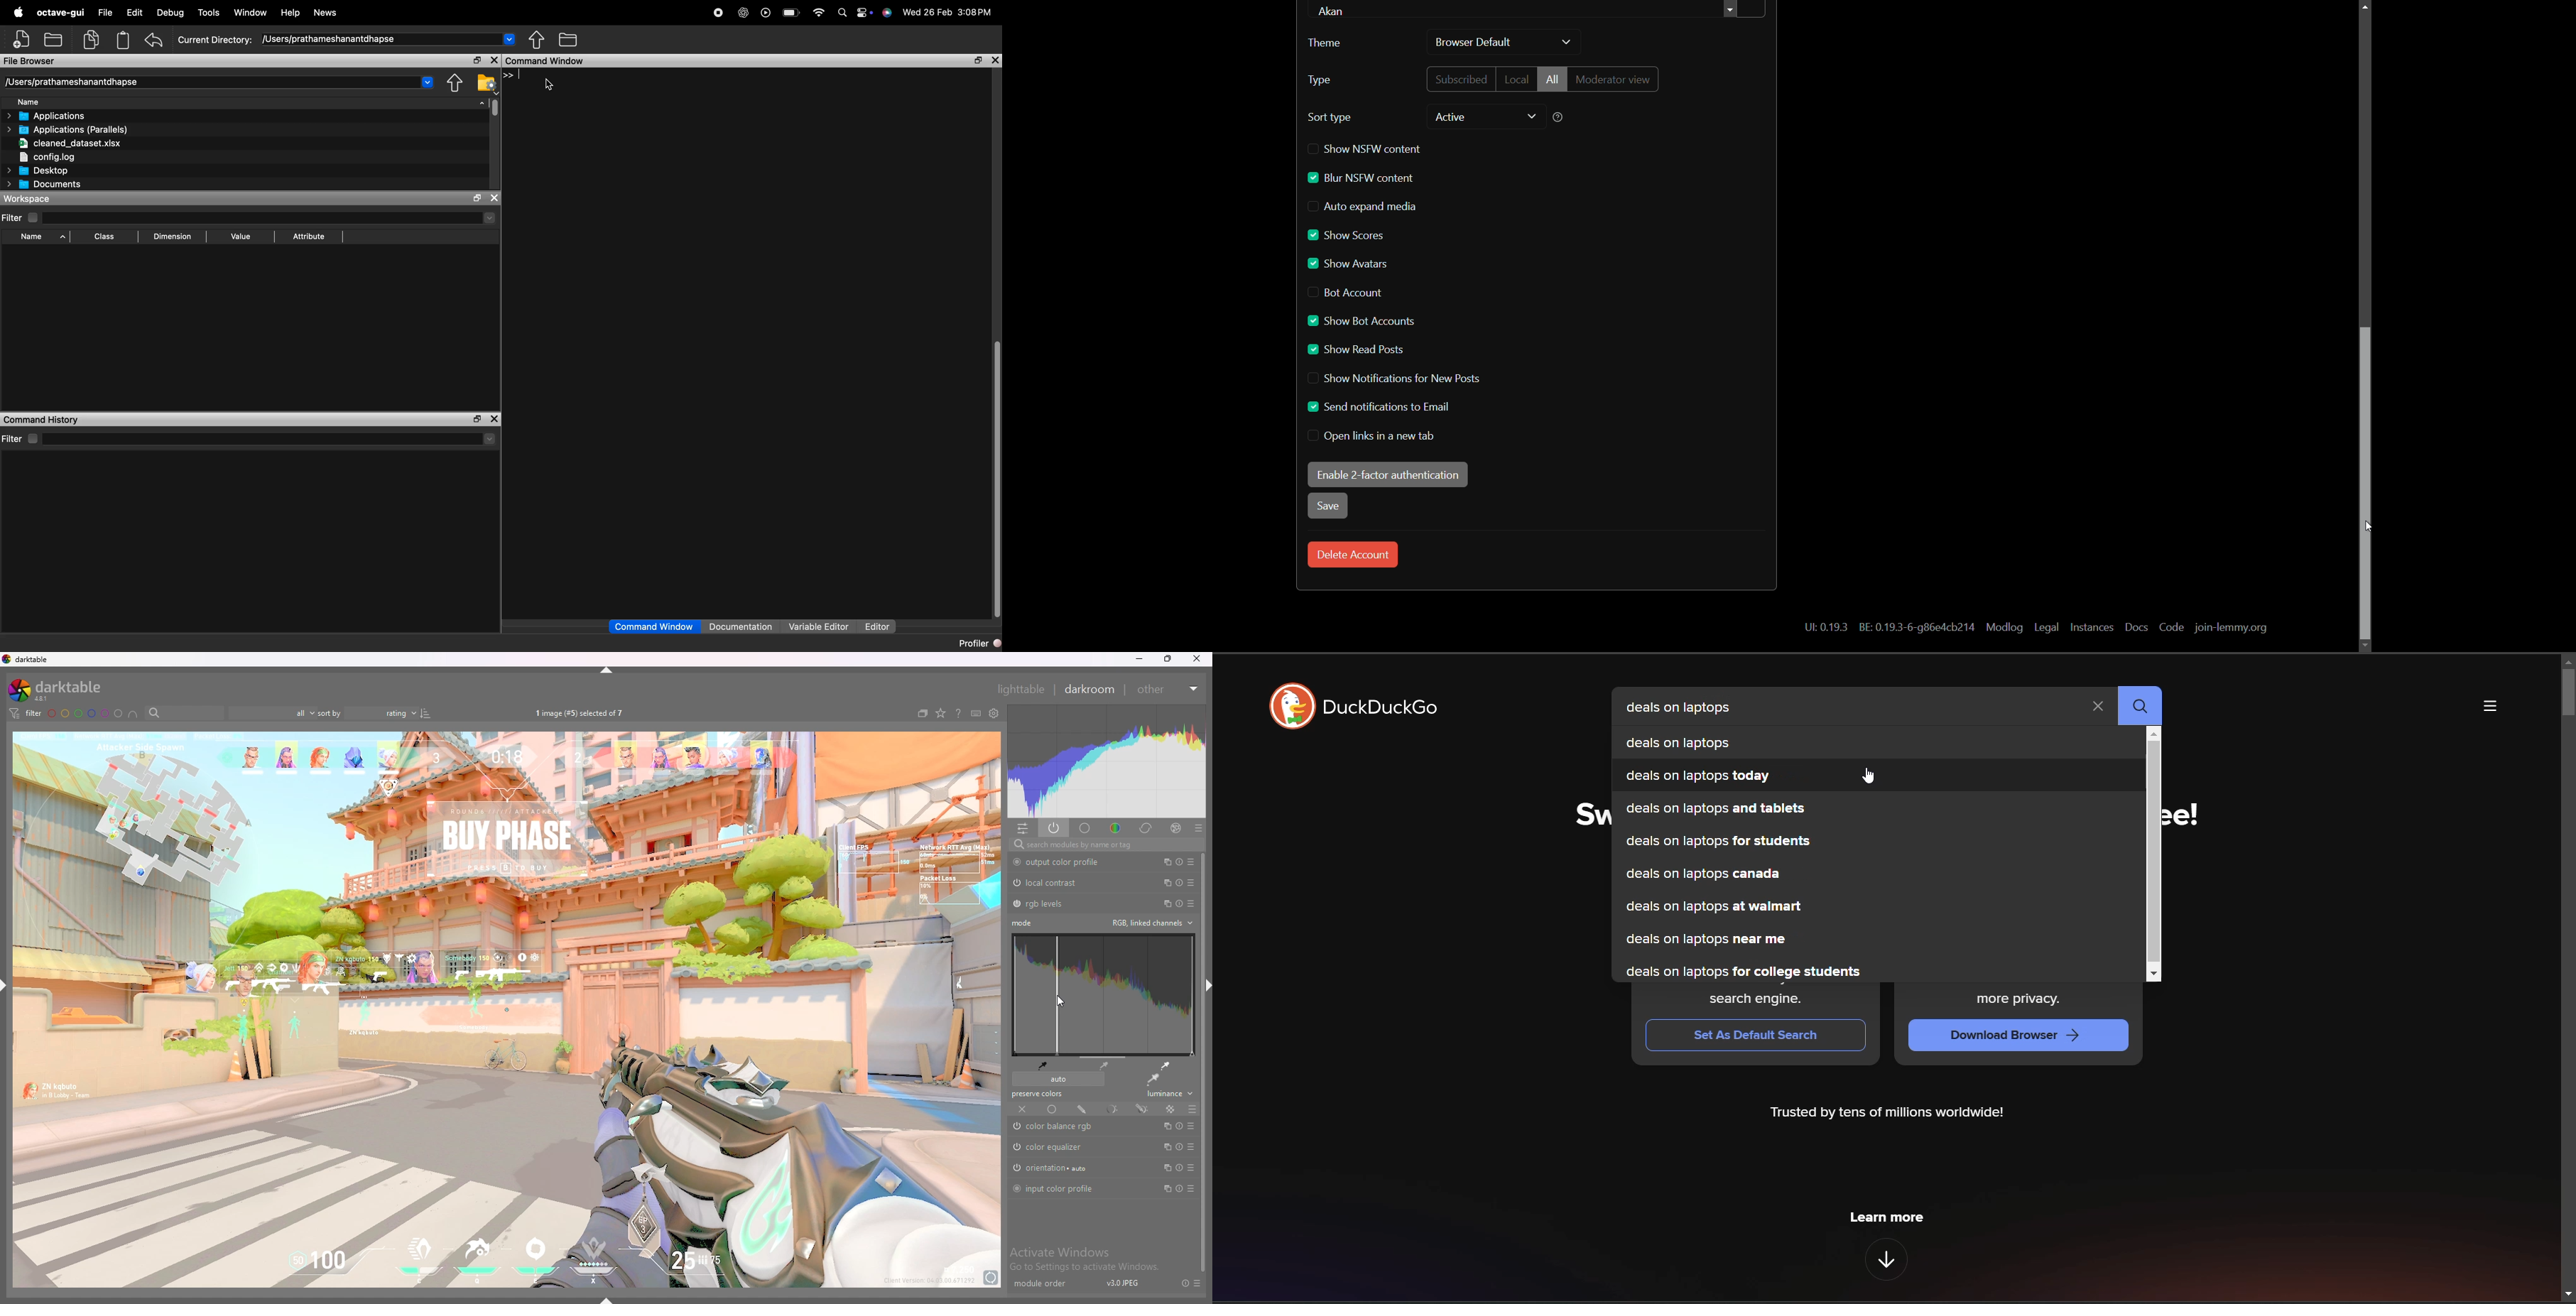 This screenshot has width=2576, height=1316. What do you see at coordinates (959, 713) in the screenshot?
I see `help` at bounding box center [959, 713].